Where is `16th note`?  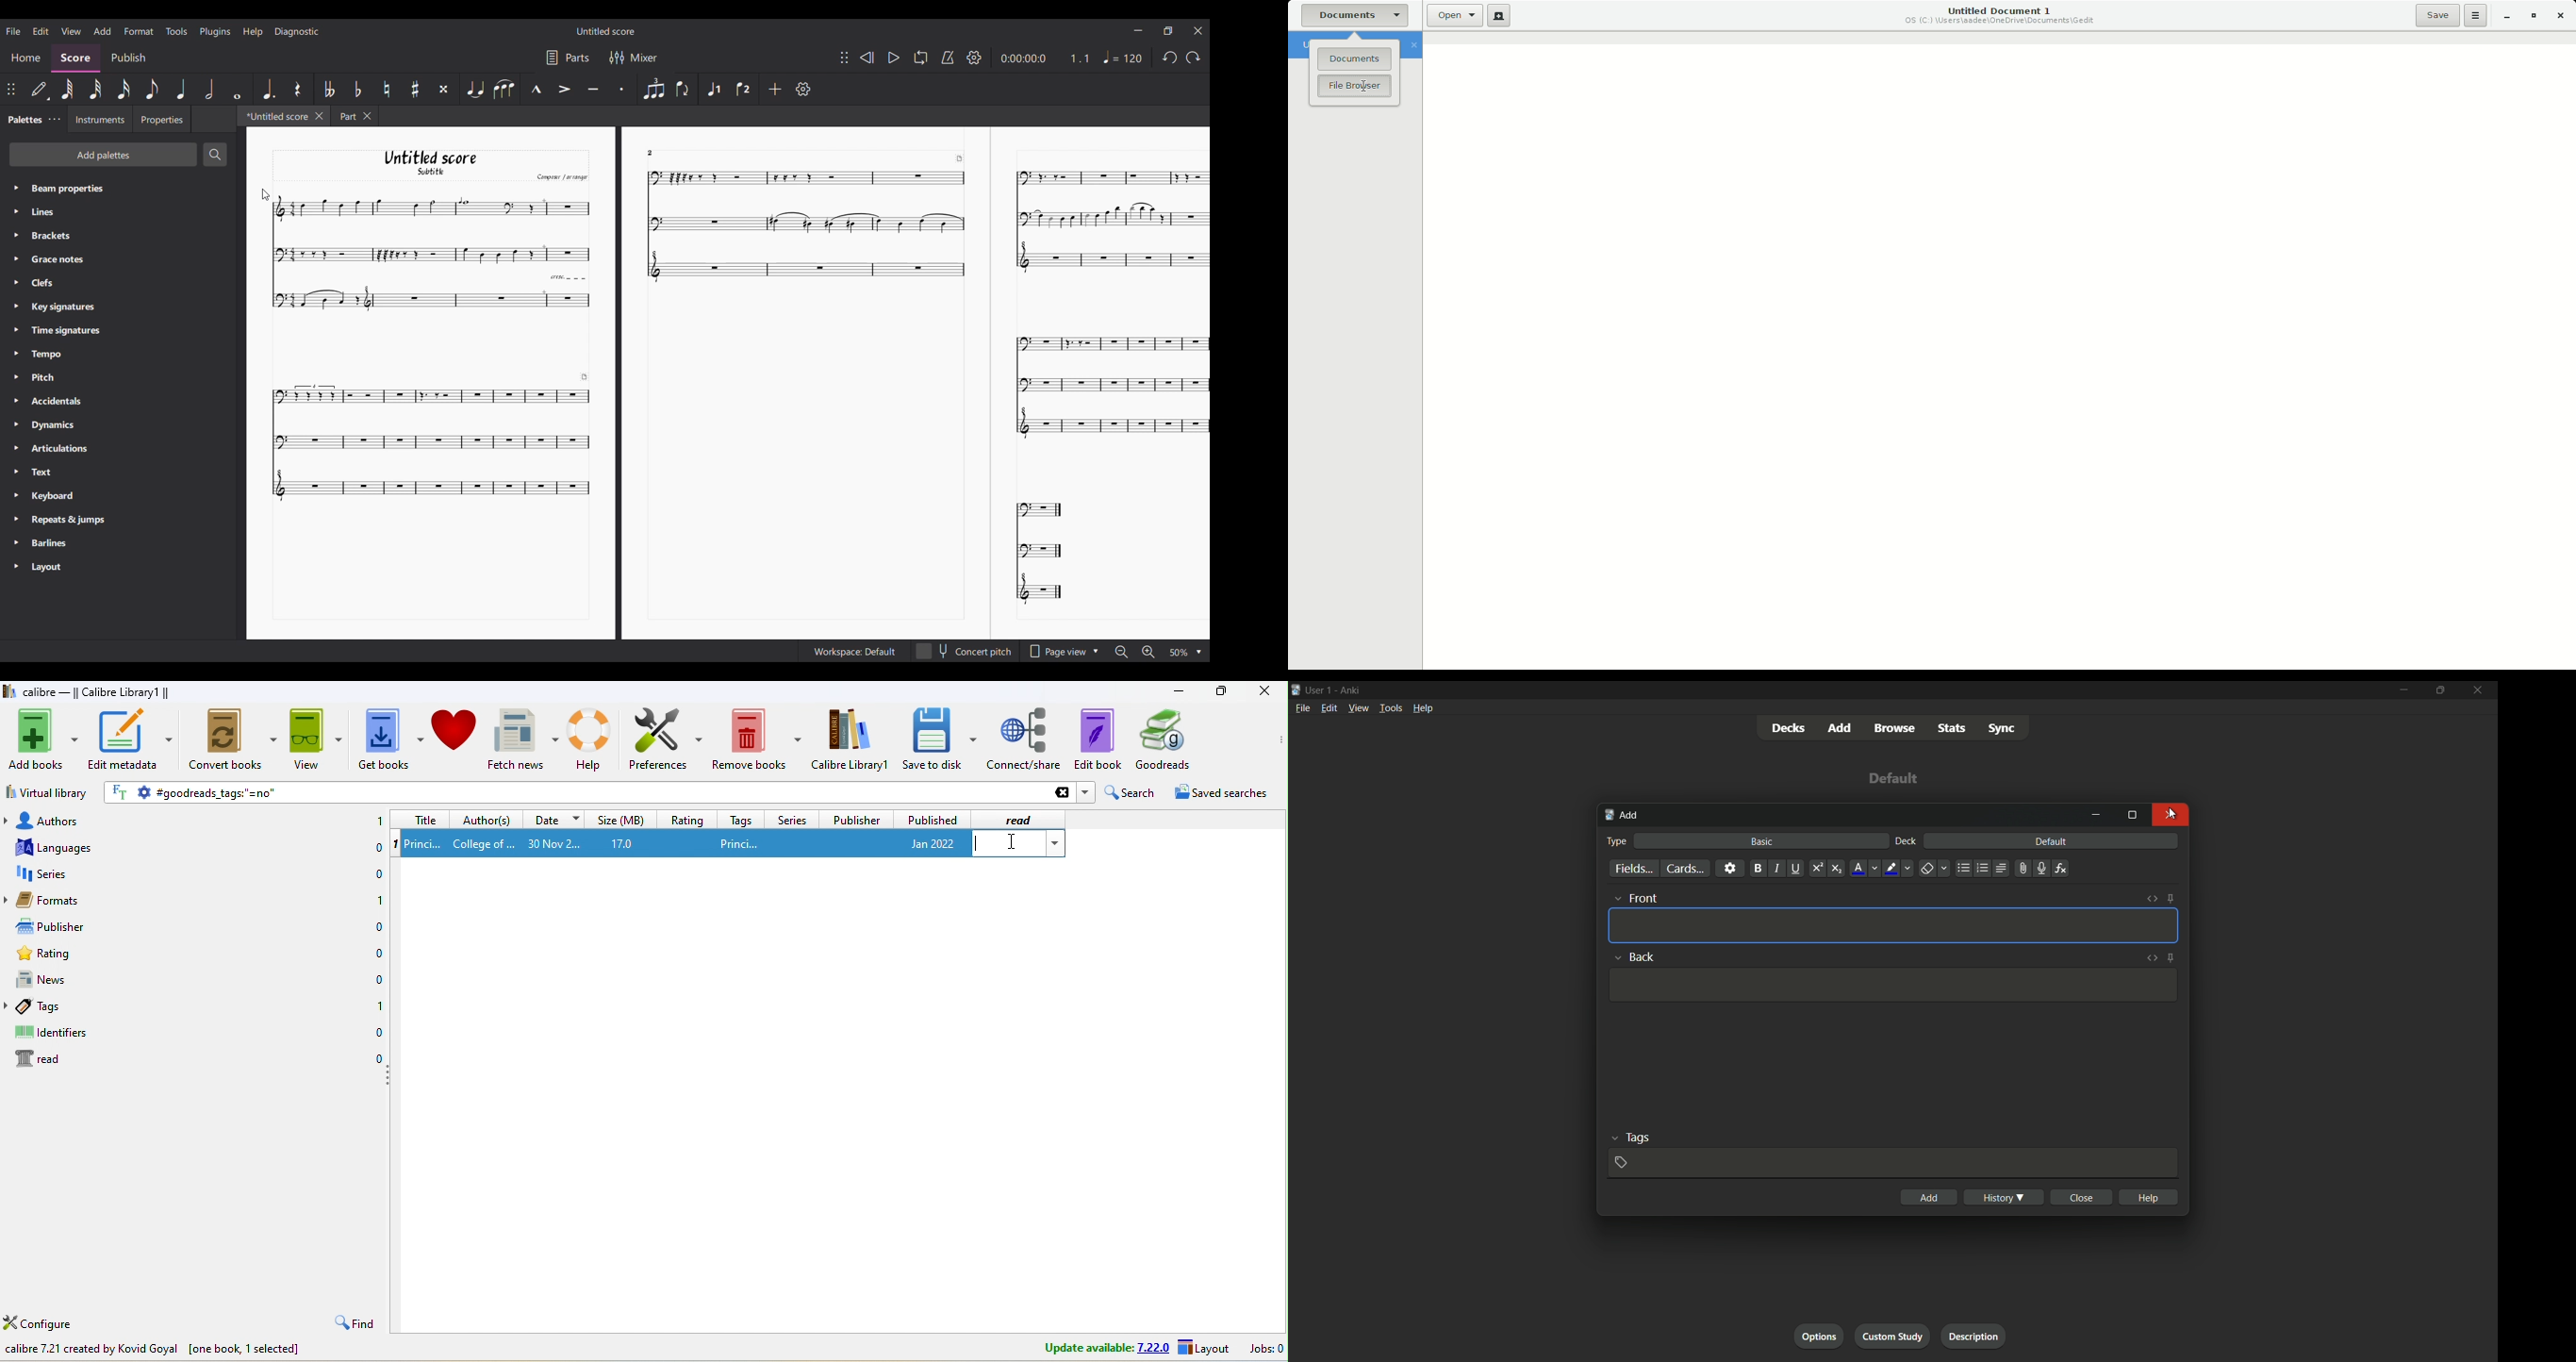
16th note is located at coordinates (124, 90).